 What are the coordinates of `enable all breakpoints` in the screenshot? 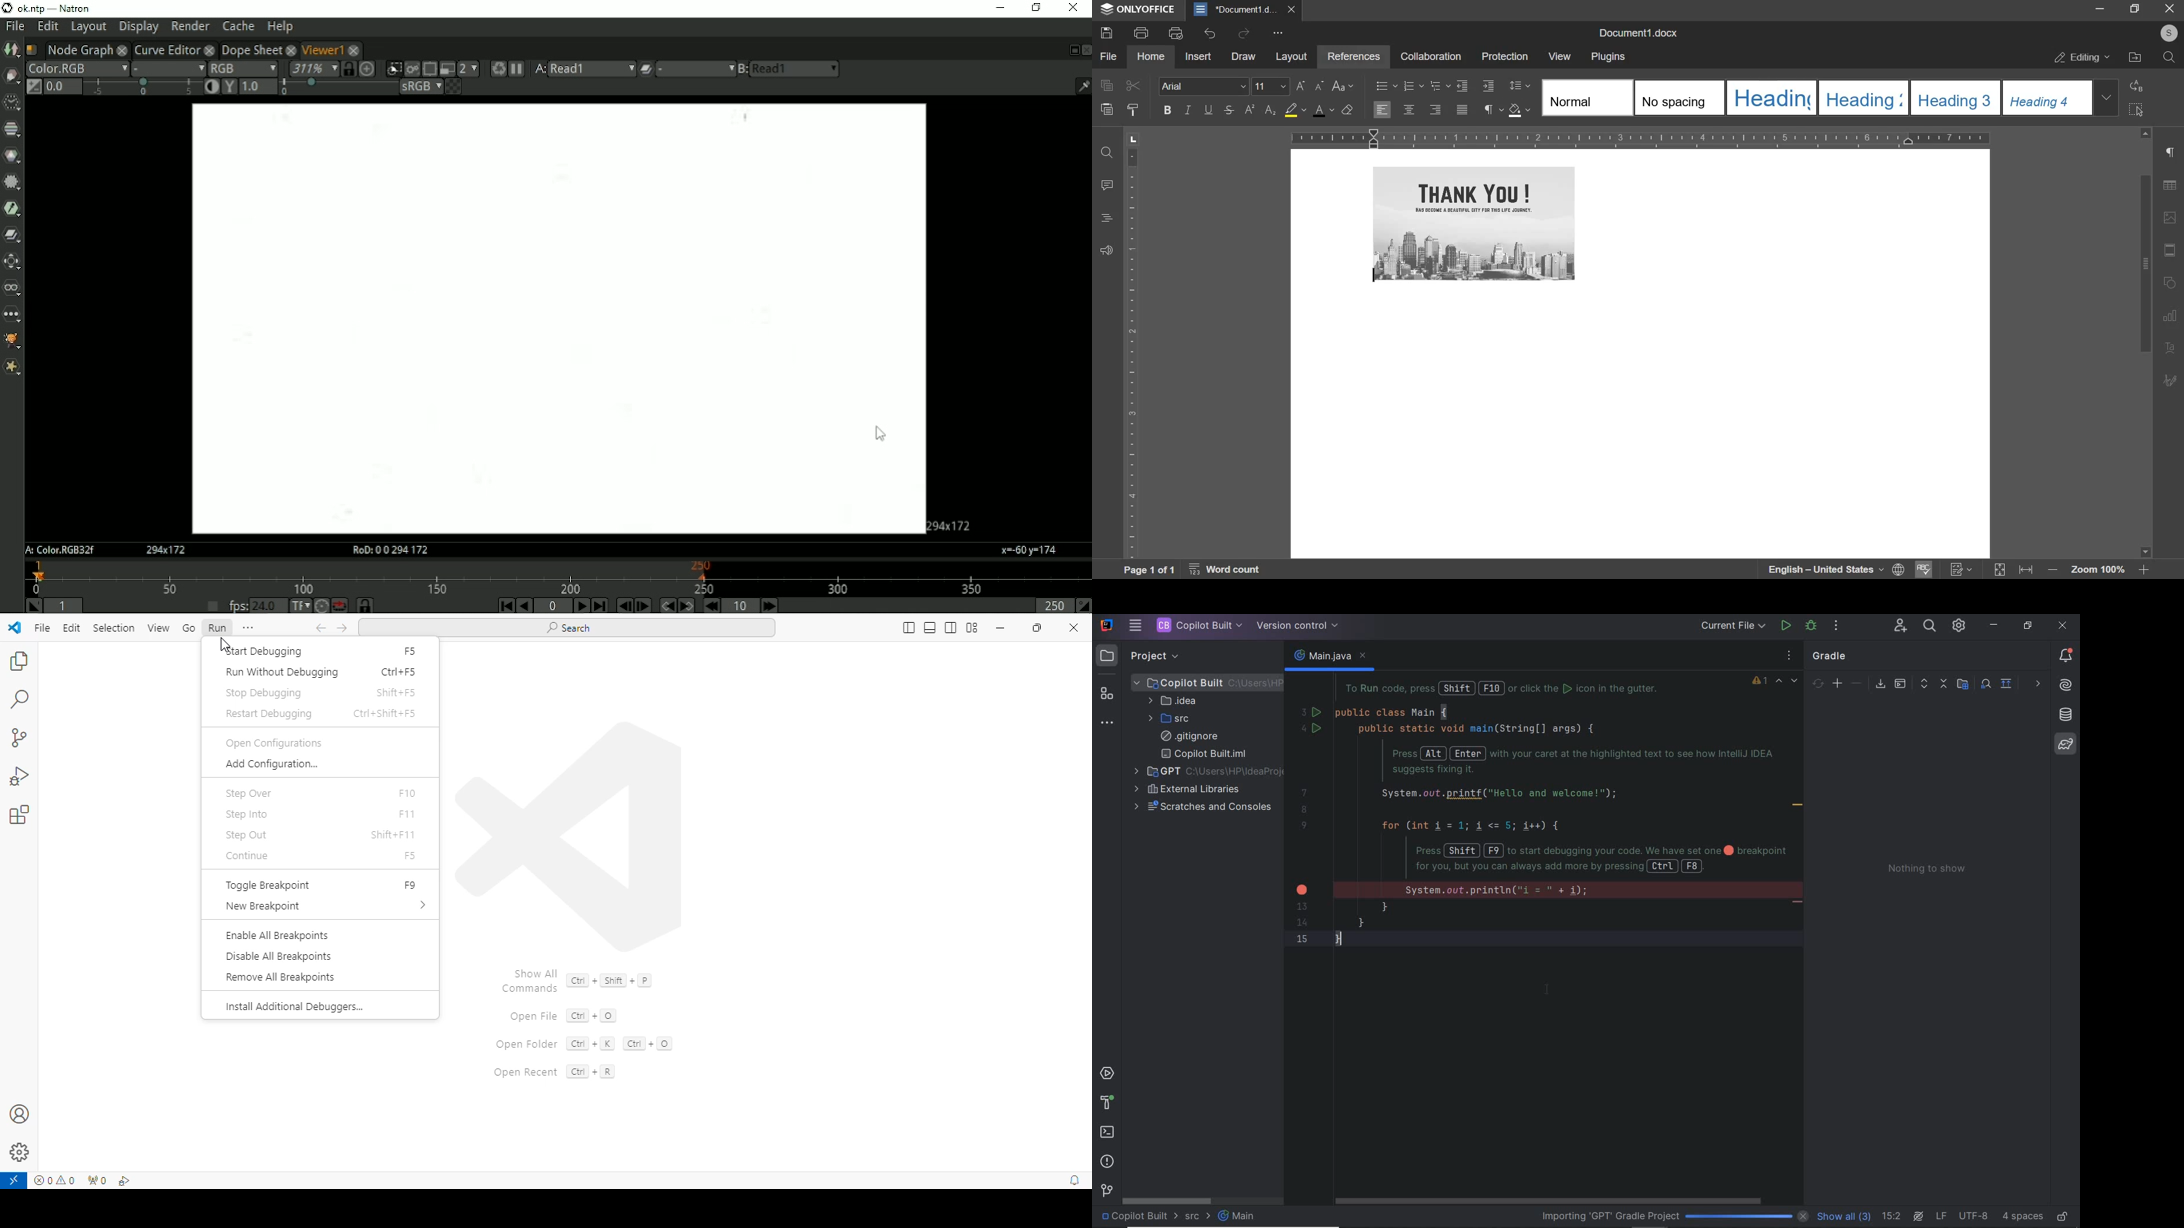 It's located at (277, 936).